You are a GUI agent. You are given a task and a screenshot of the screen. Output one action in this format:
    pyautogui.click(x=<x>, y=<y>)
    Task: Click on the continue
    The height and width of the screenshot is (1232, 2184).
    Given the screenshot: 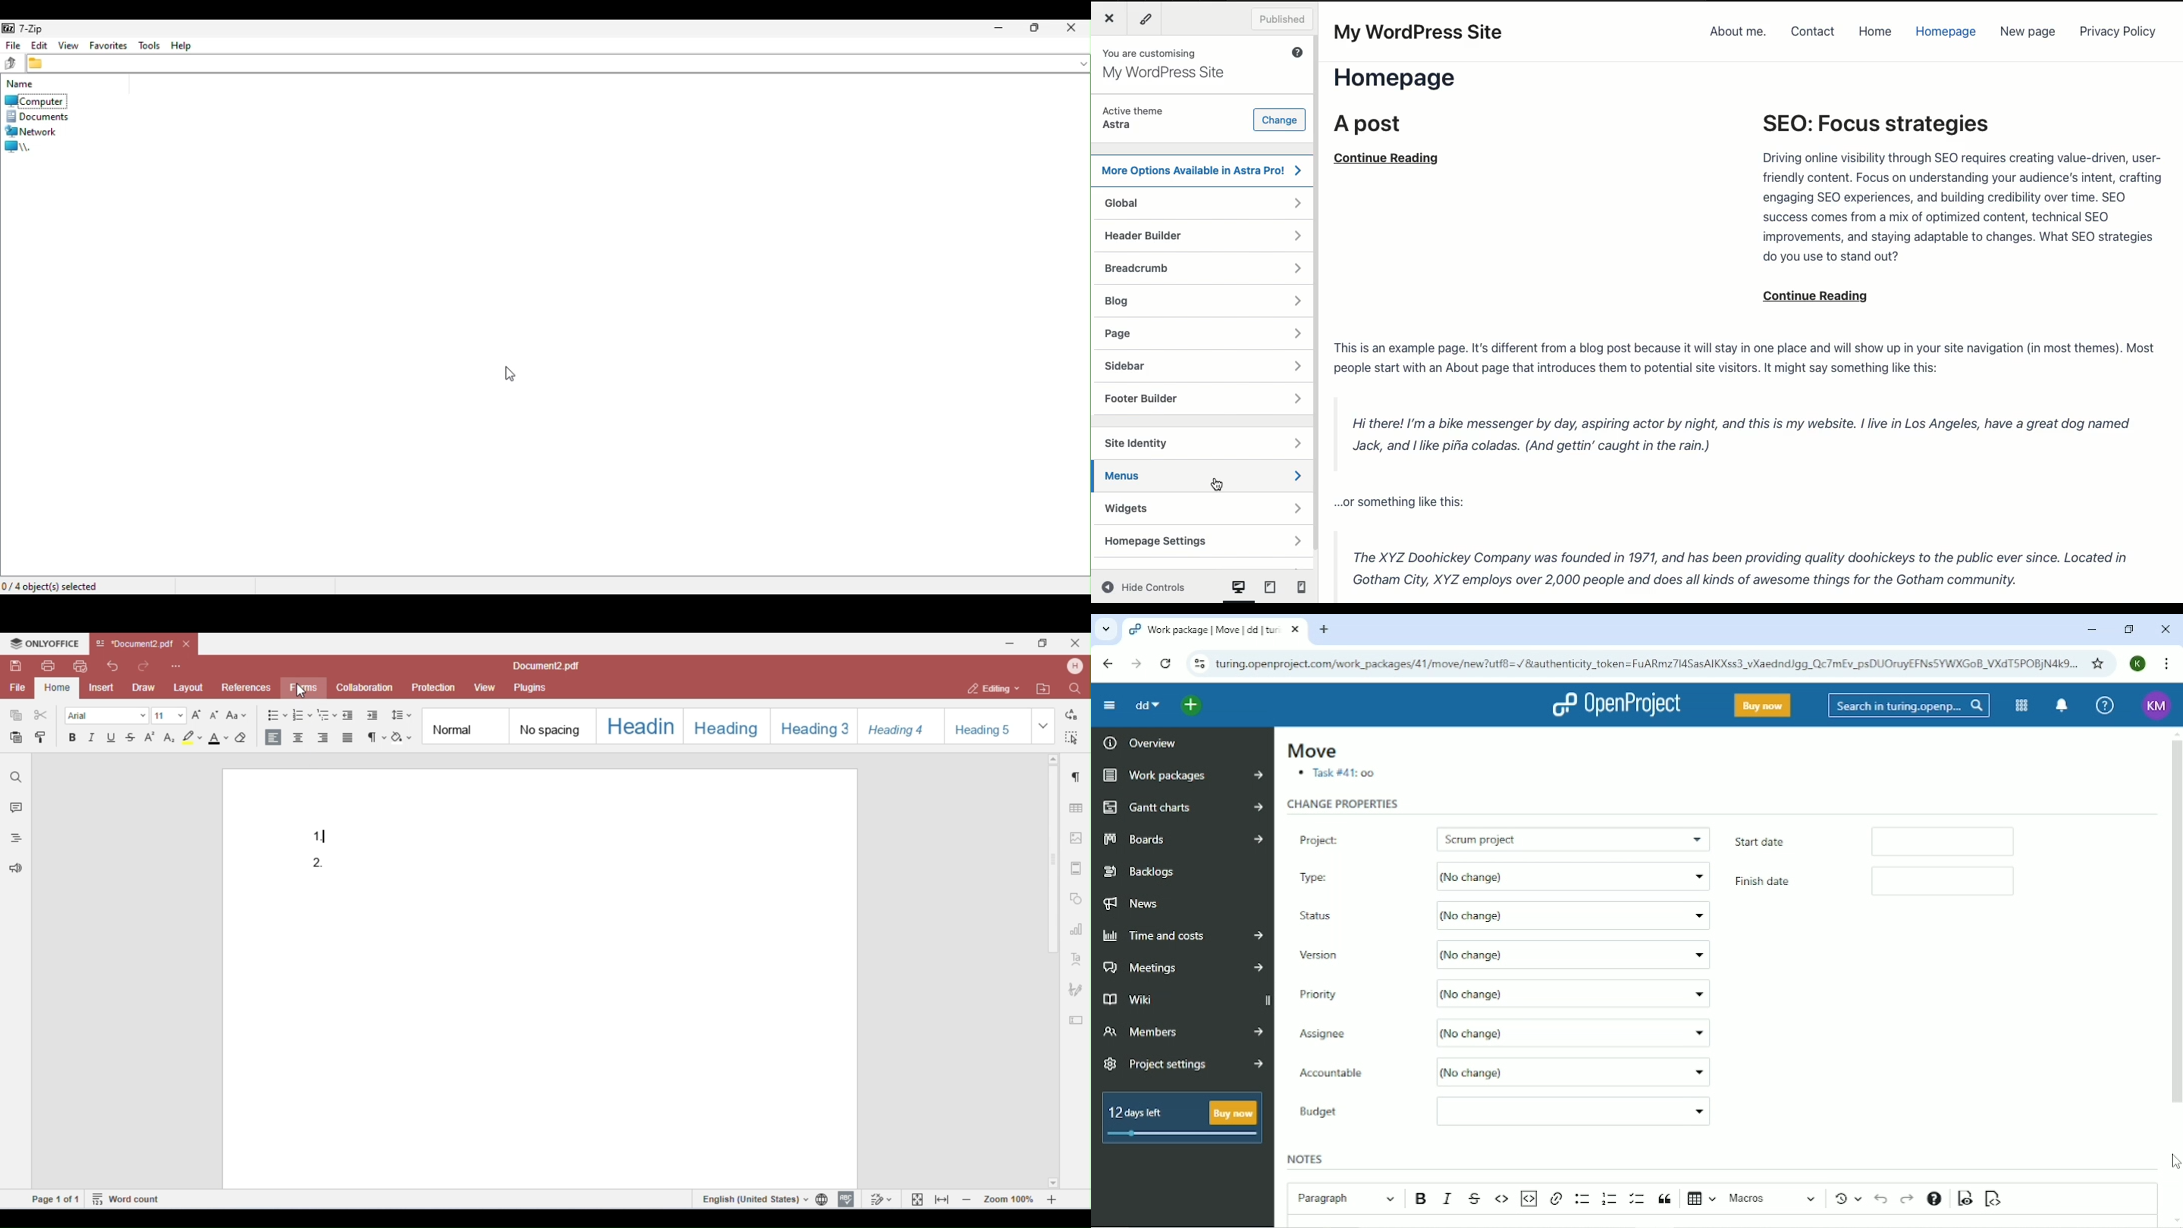 What is the action you would take?
    pyautogui.click(x=1391, y=158)
    